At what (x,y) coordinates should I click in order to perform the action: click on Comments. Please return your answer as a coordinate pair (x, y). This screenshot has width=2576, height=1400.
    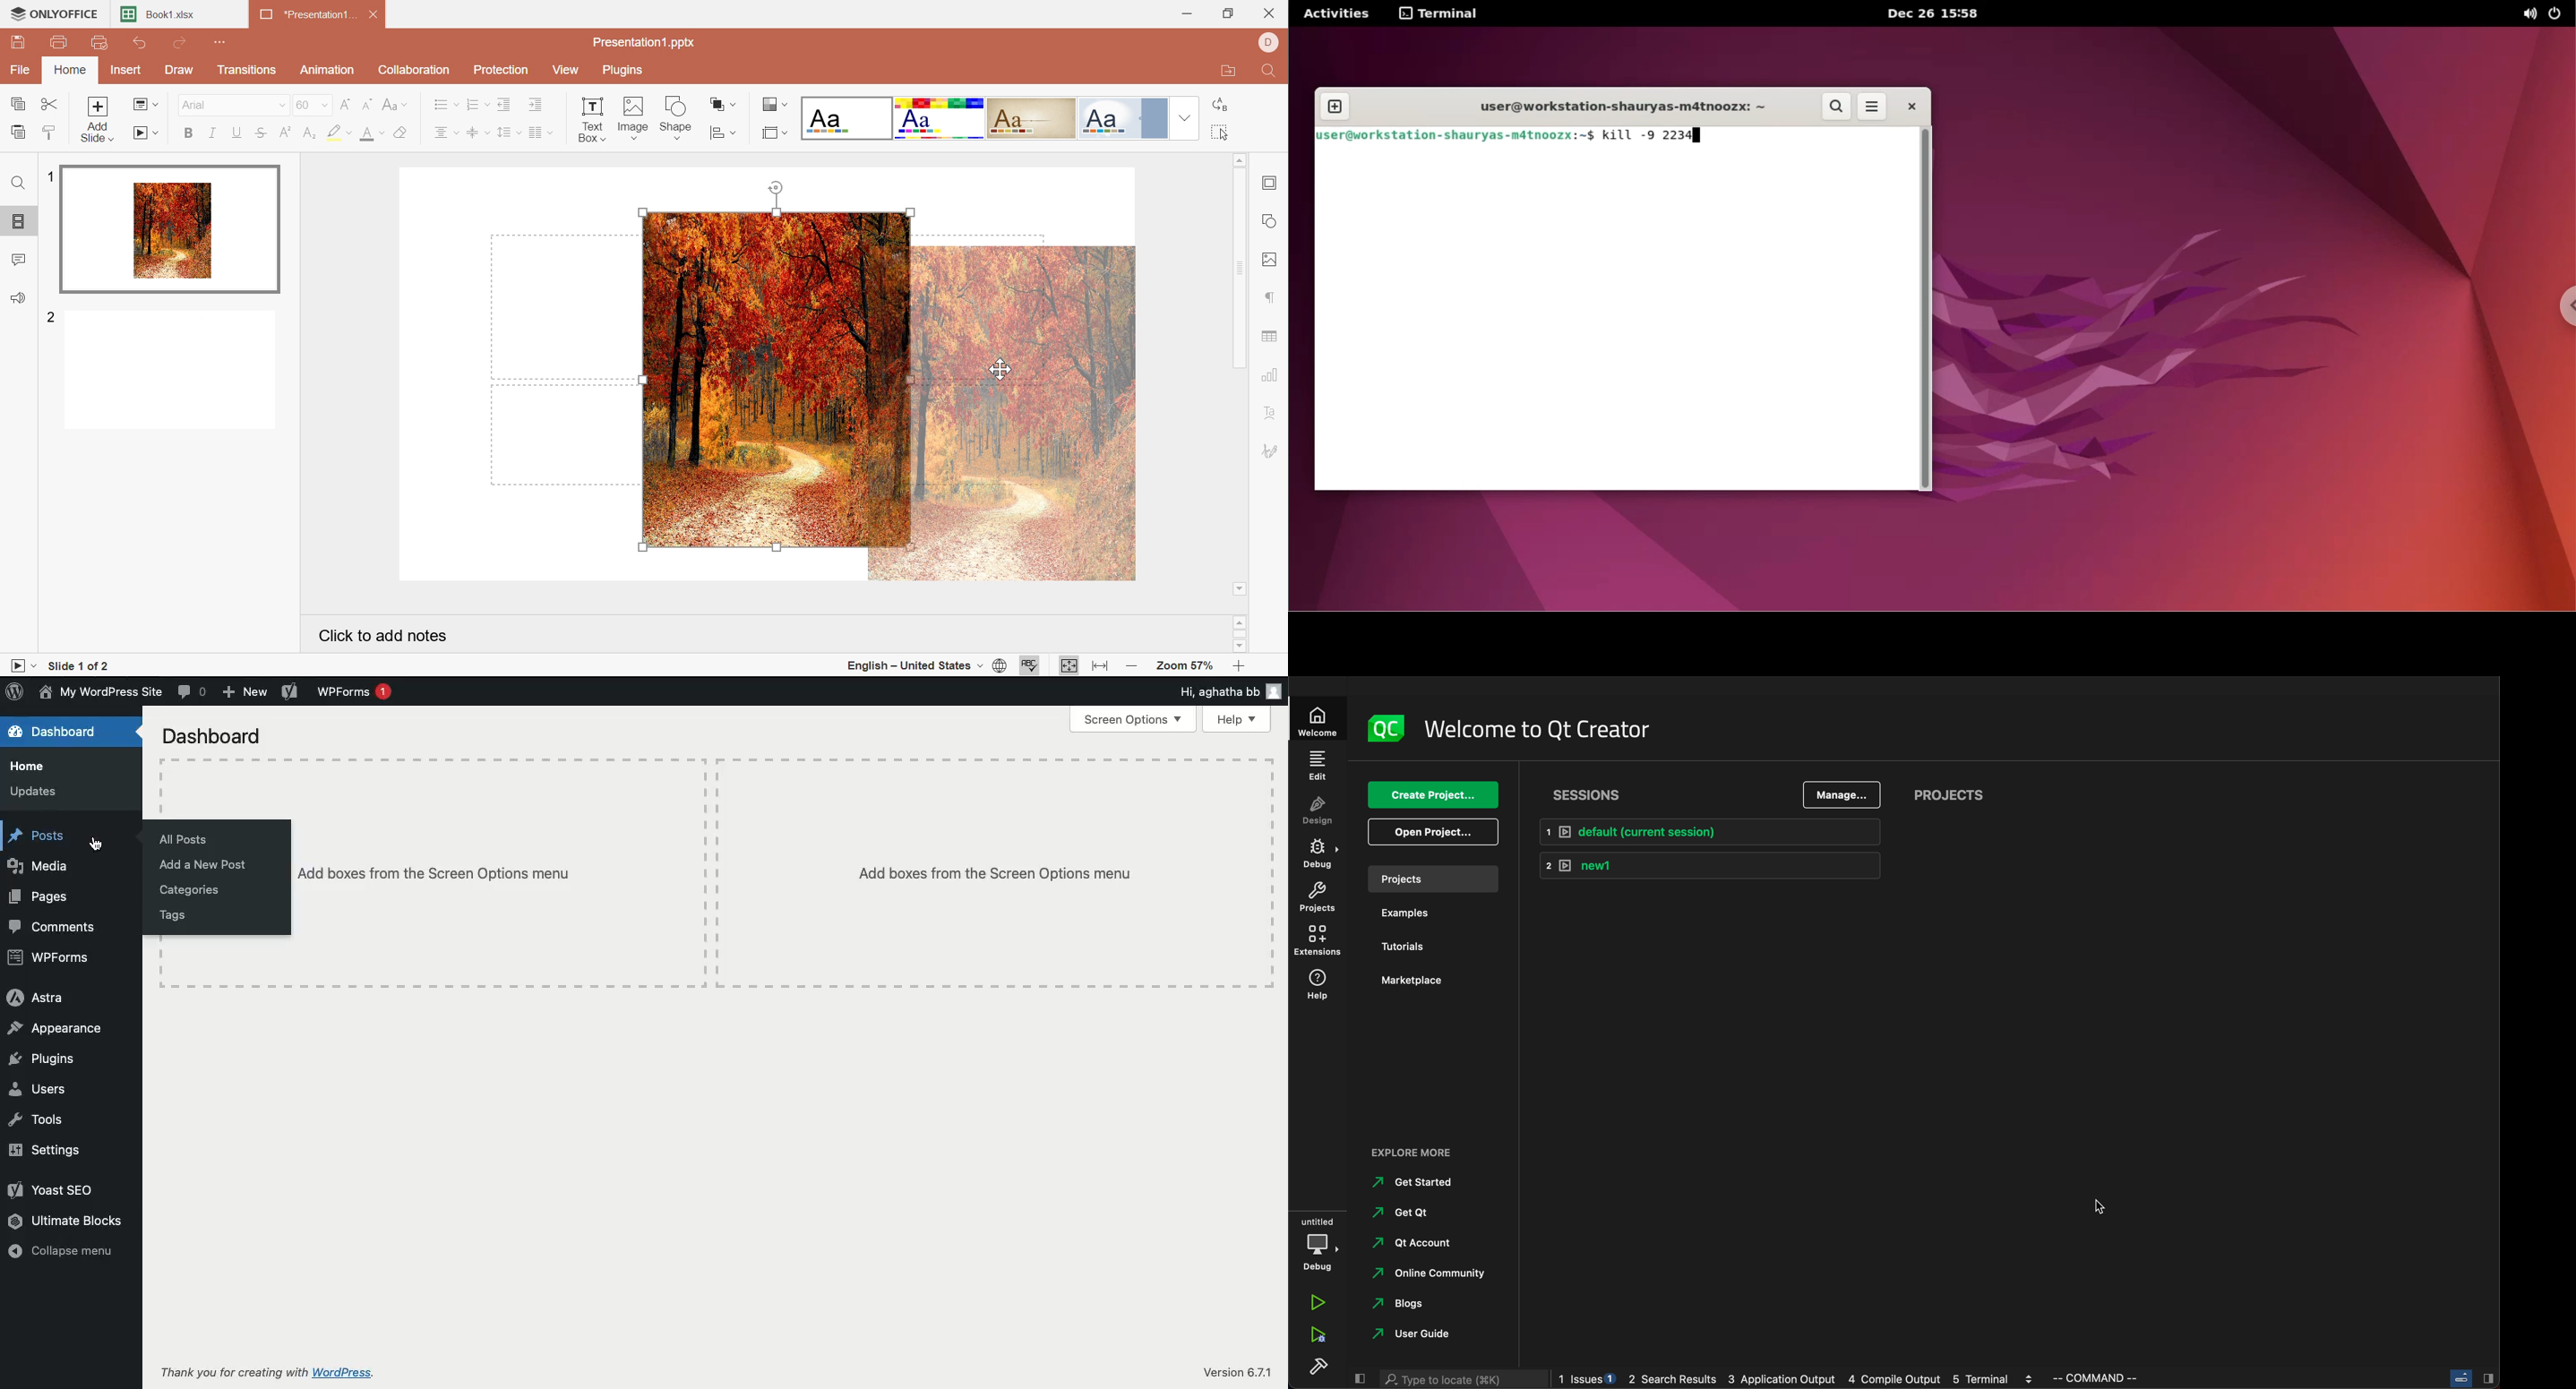
    Looking at the image, I should click on (17, 261).